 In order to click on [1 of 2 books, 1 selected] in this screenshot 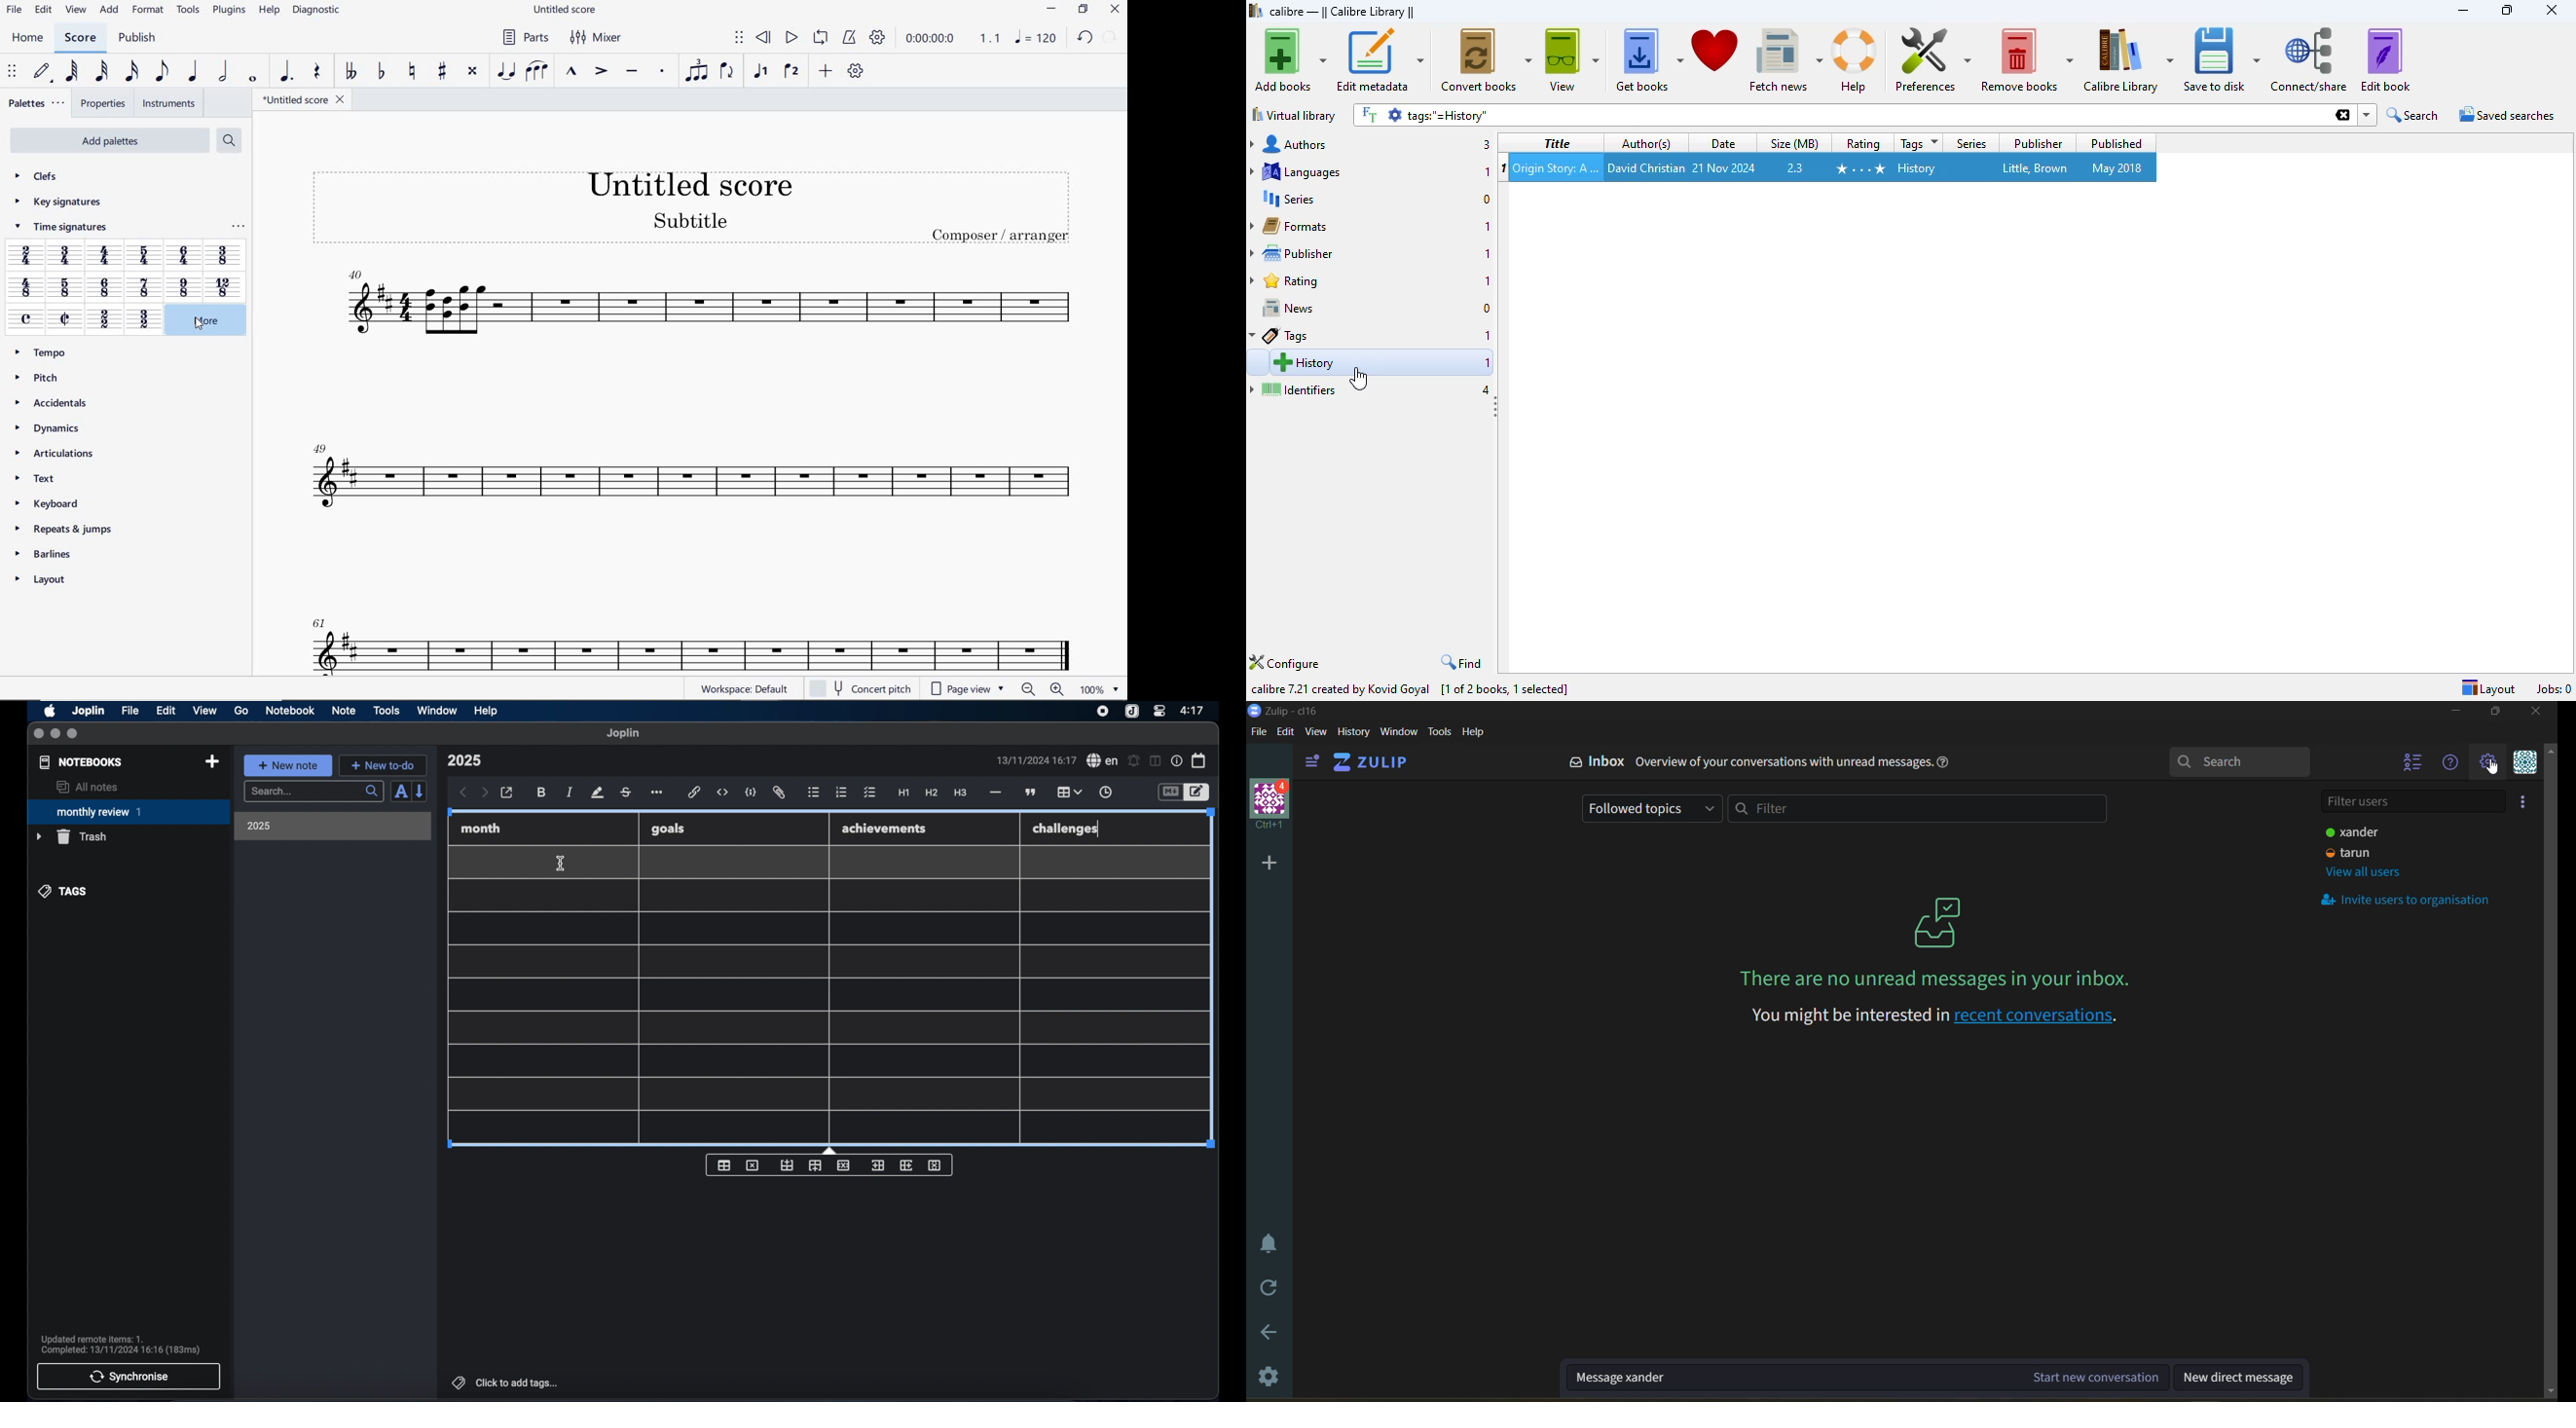, I will do `click(1504, 688)`.